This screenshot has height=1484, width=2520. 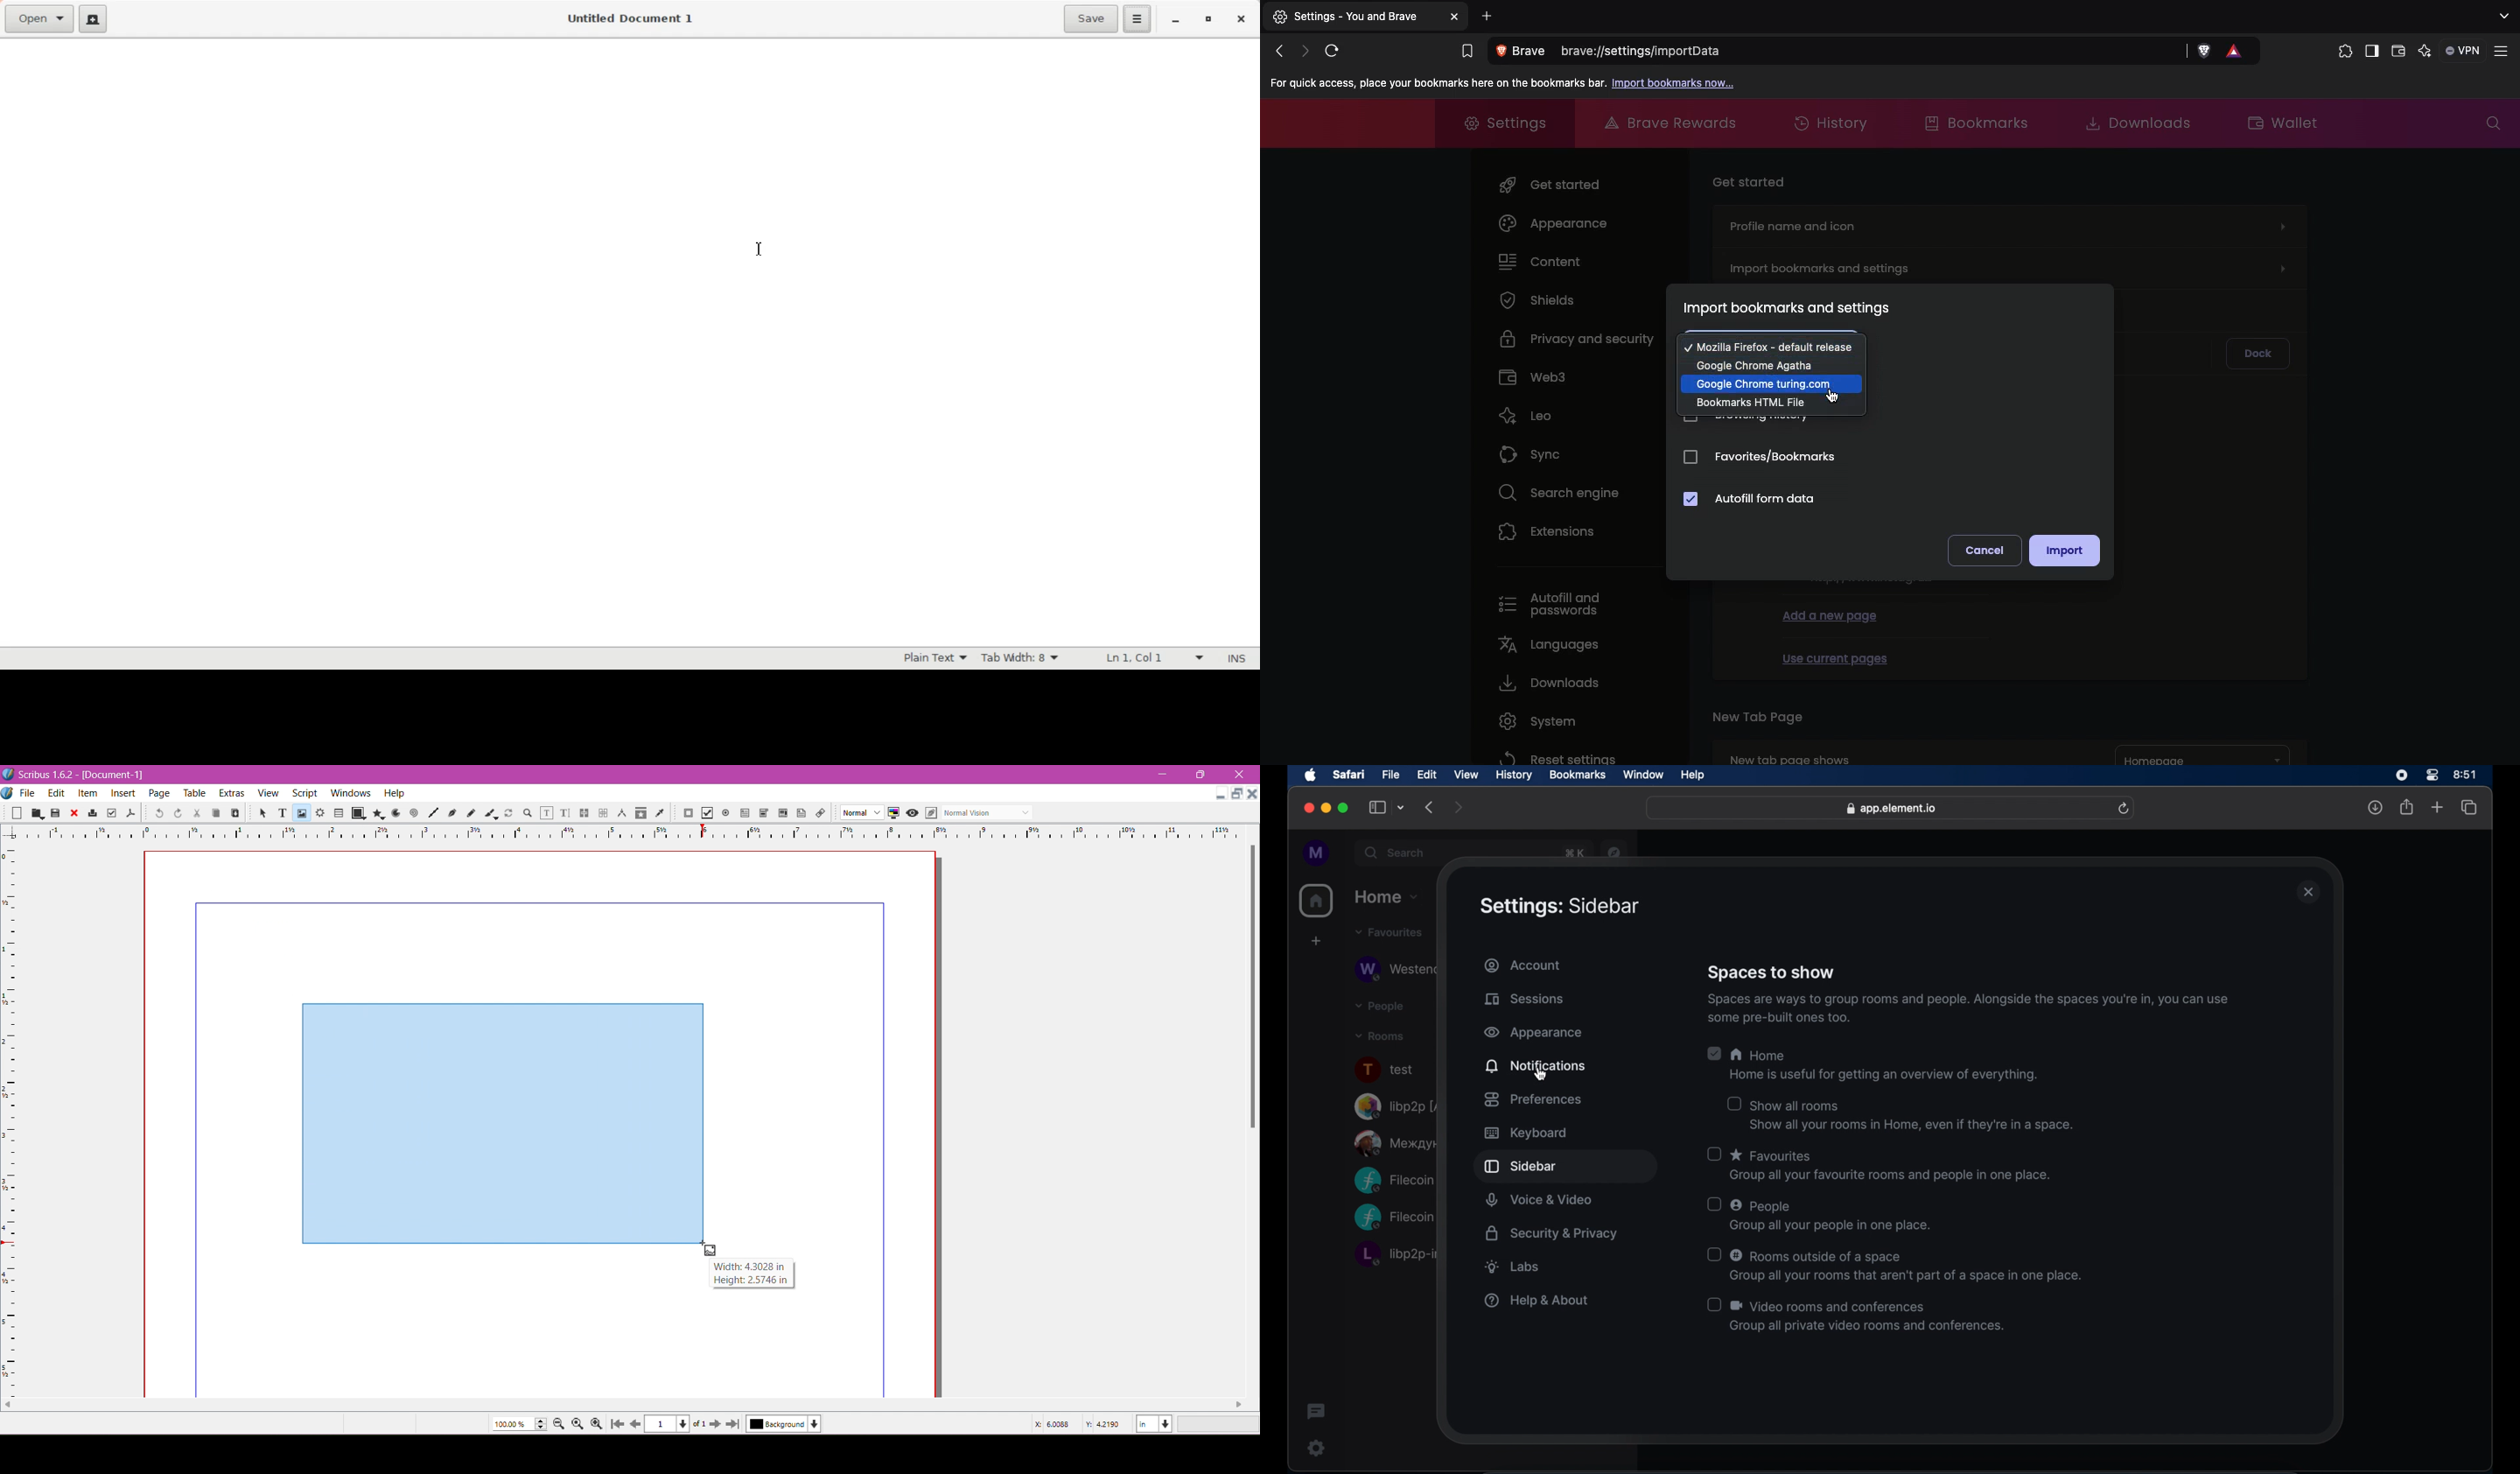 I want to click on Link Text Frames, so click(x=584, y=813).